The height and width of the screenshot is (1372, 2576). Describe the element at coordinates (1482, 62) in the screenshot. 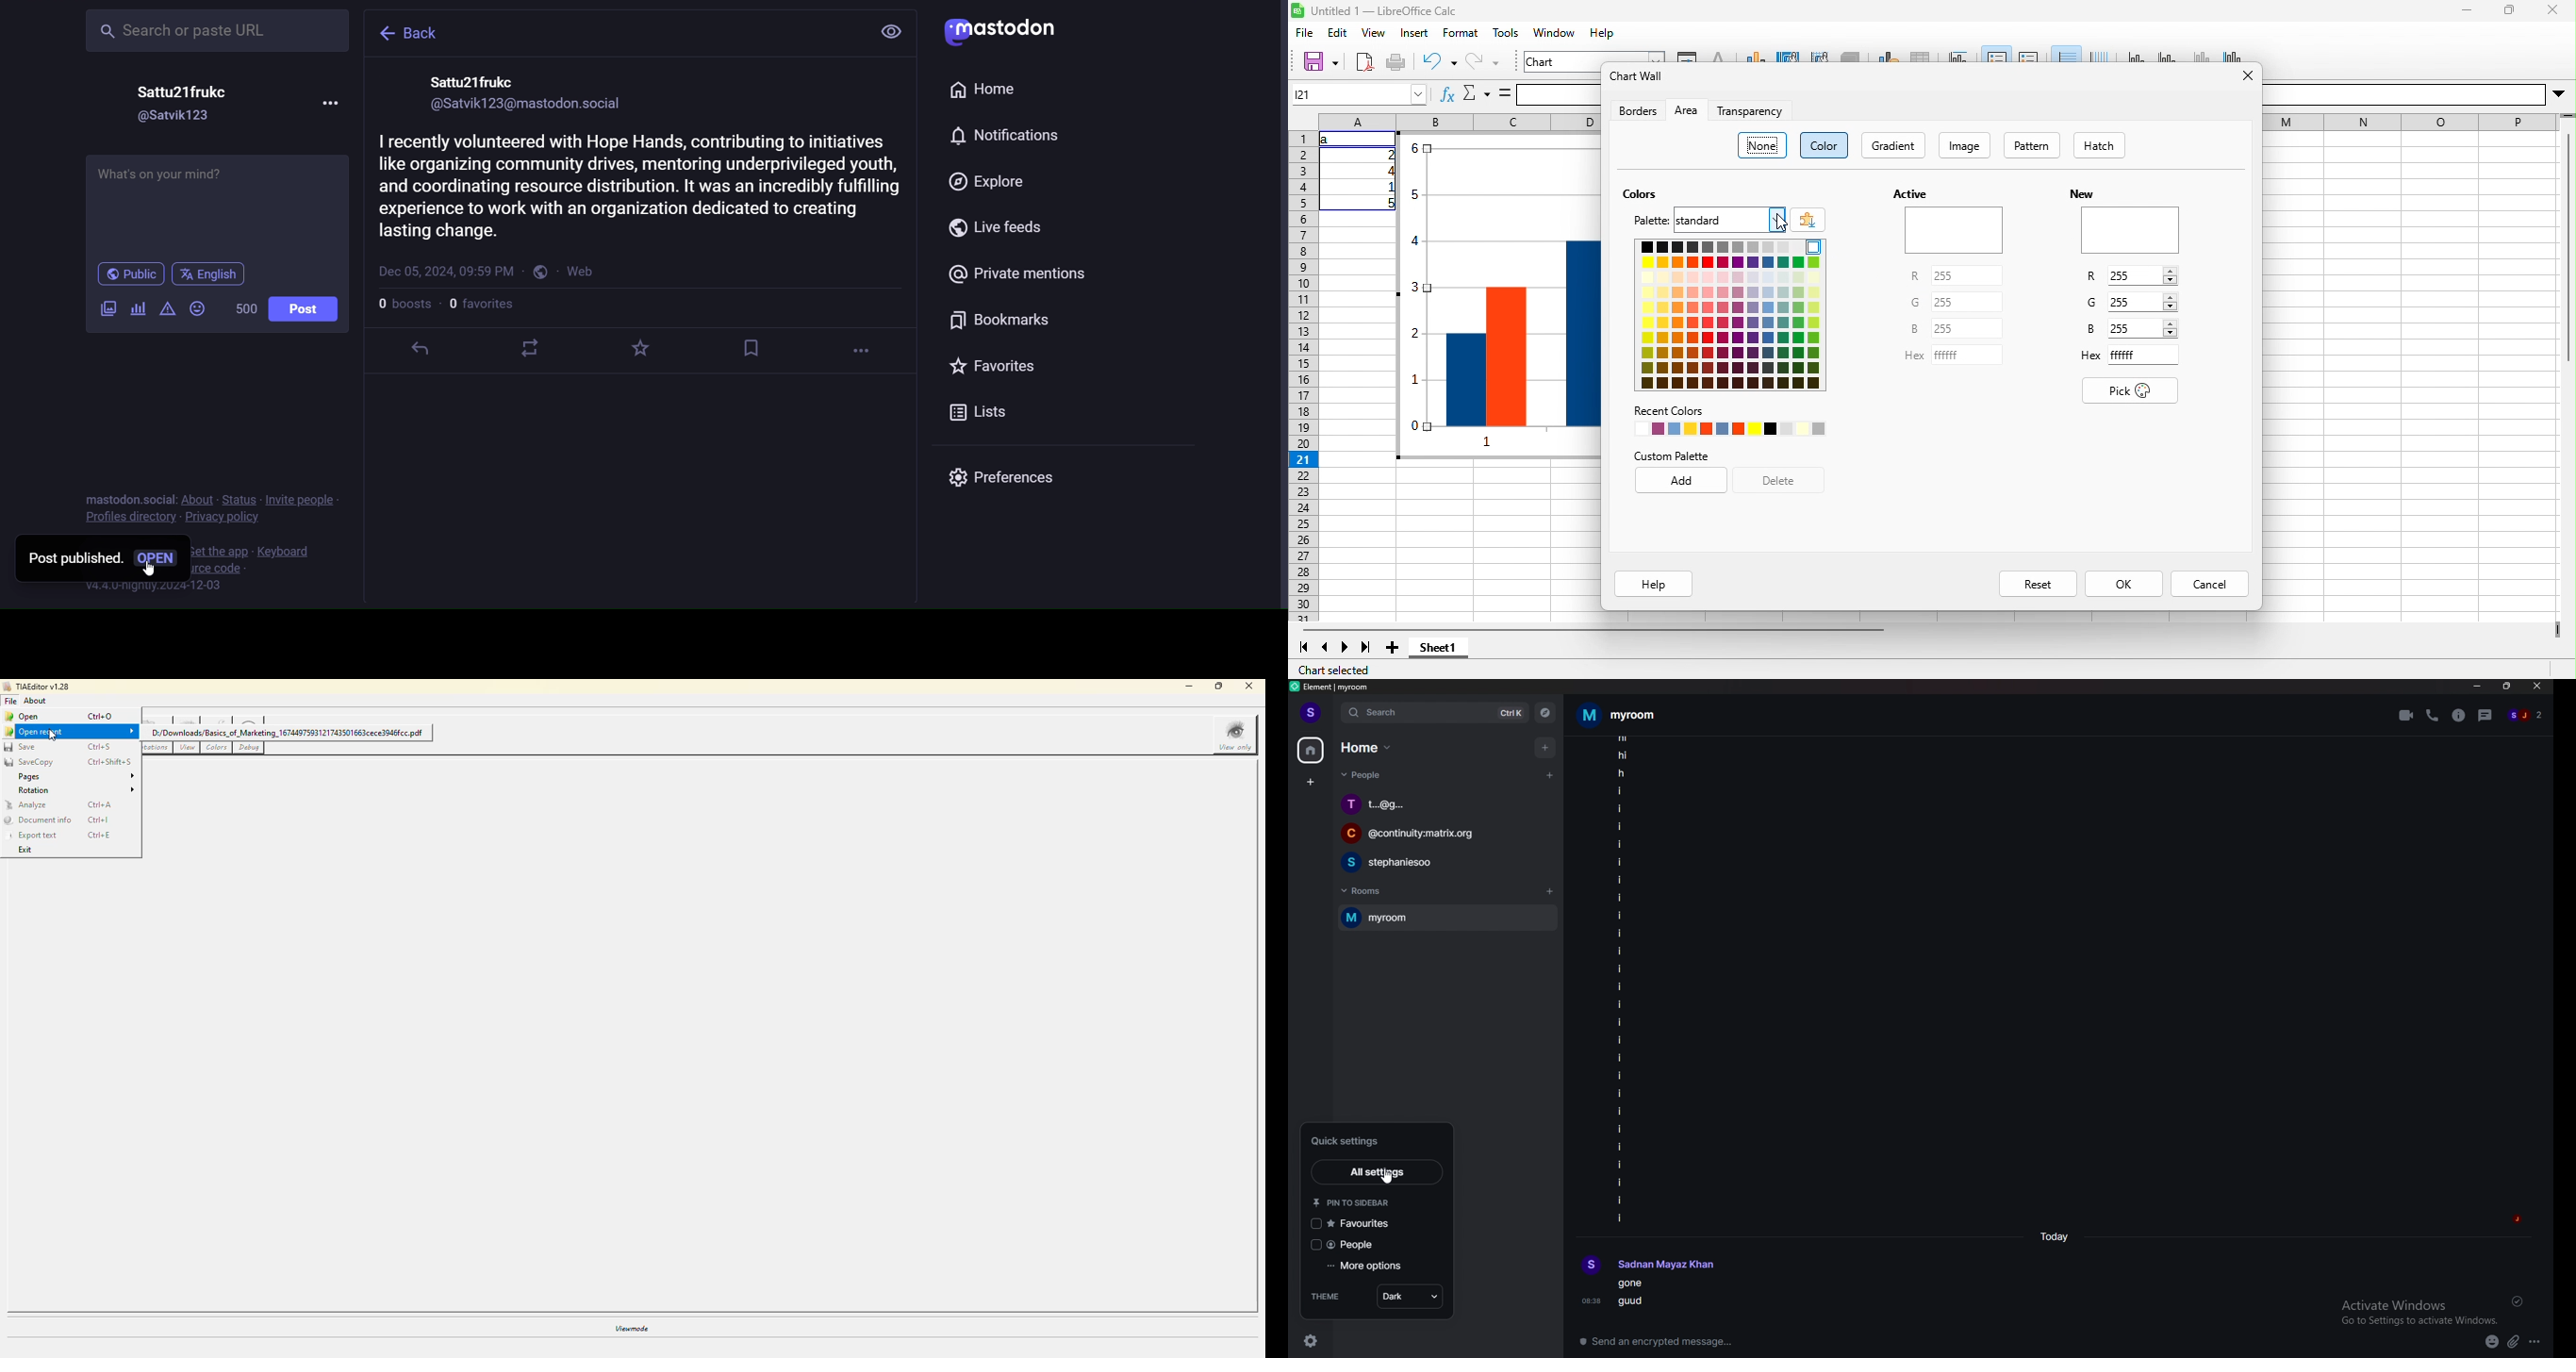

I see `redo` at that location.